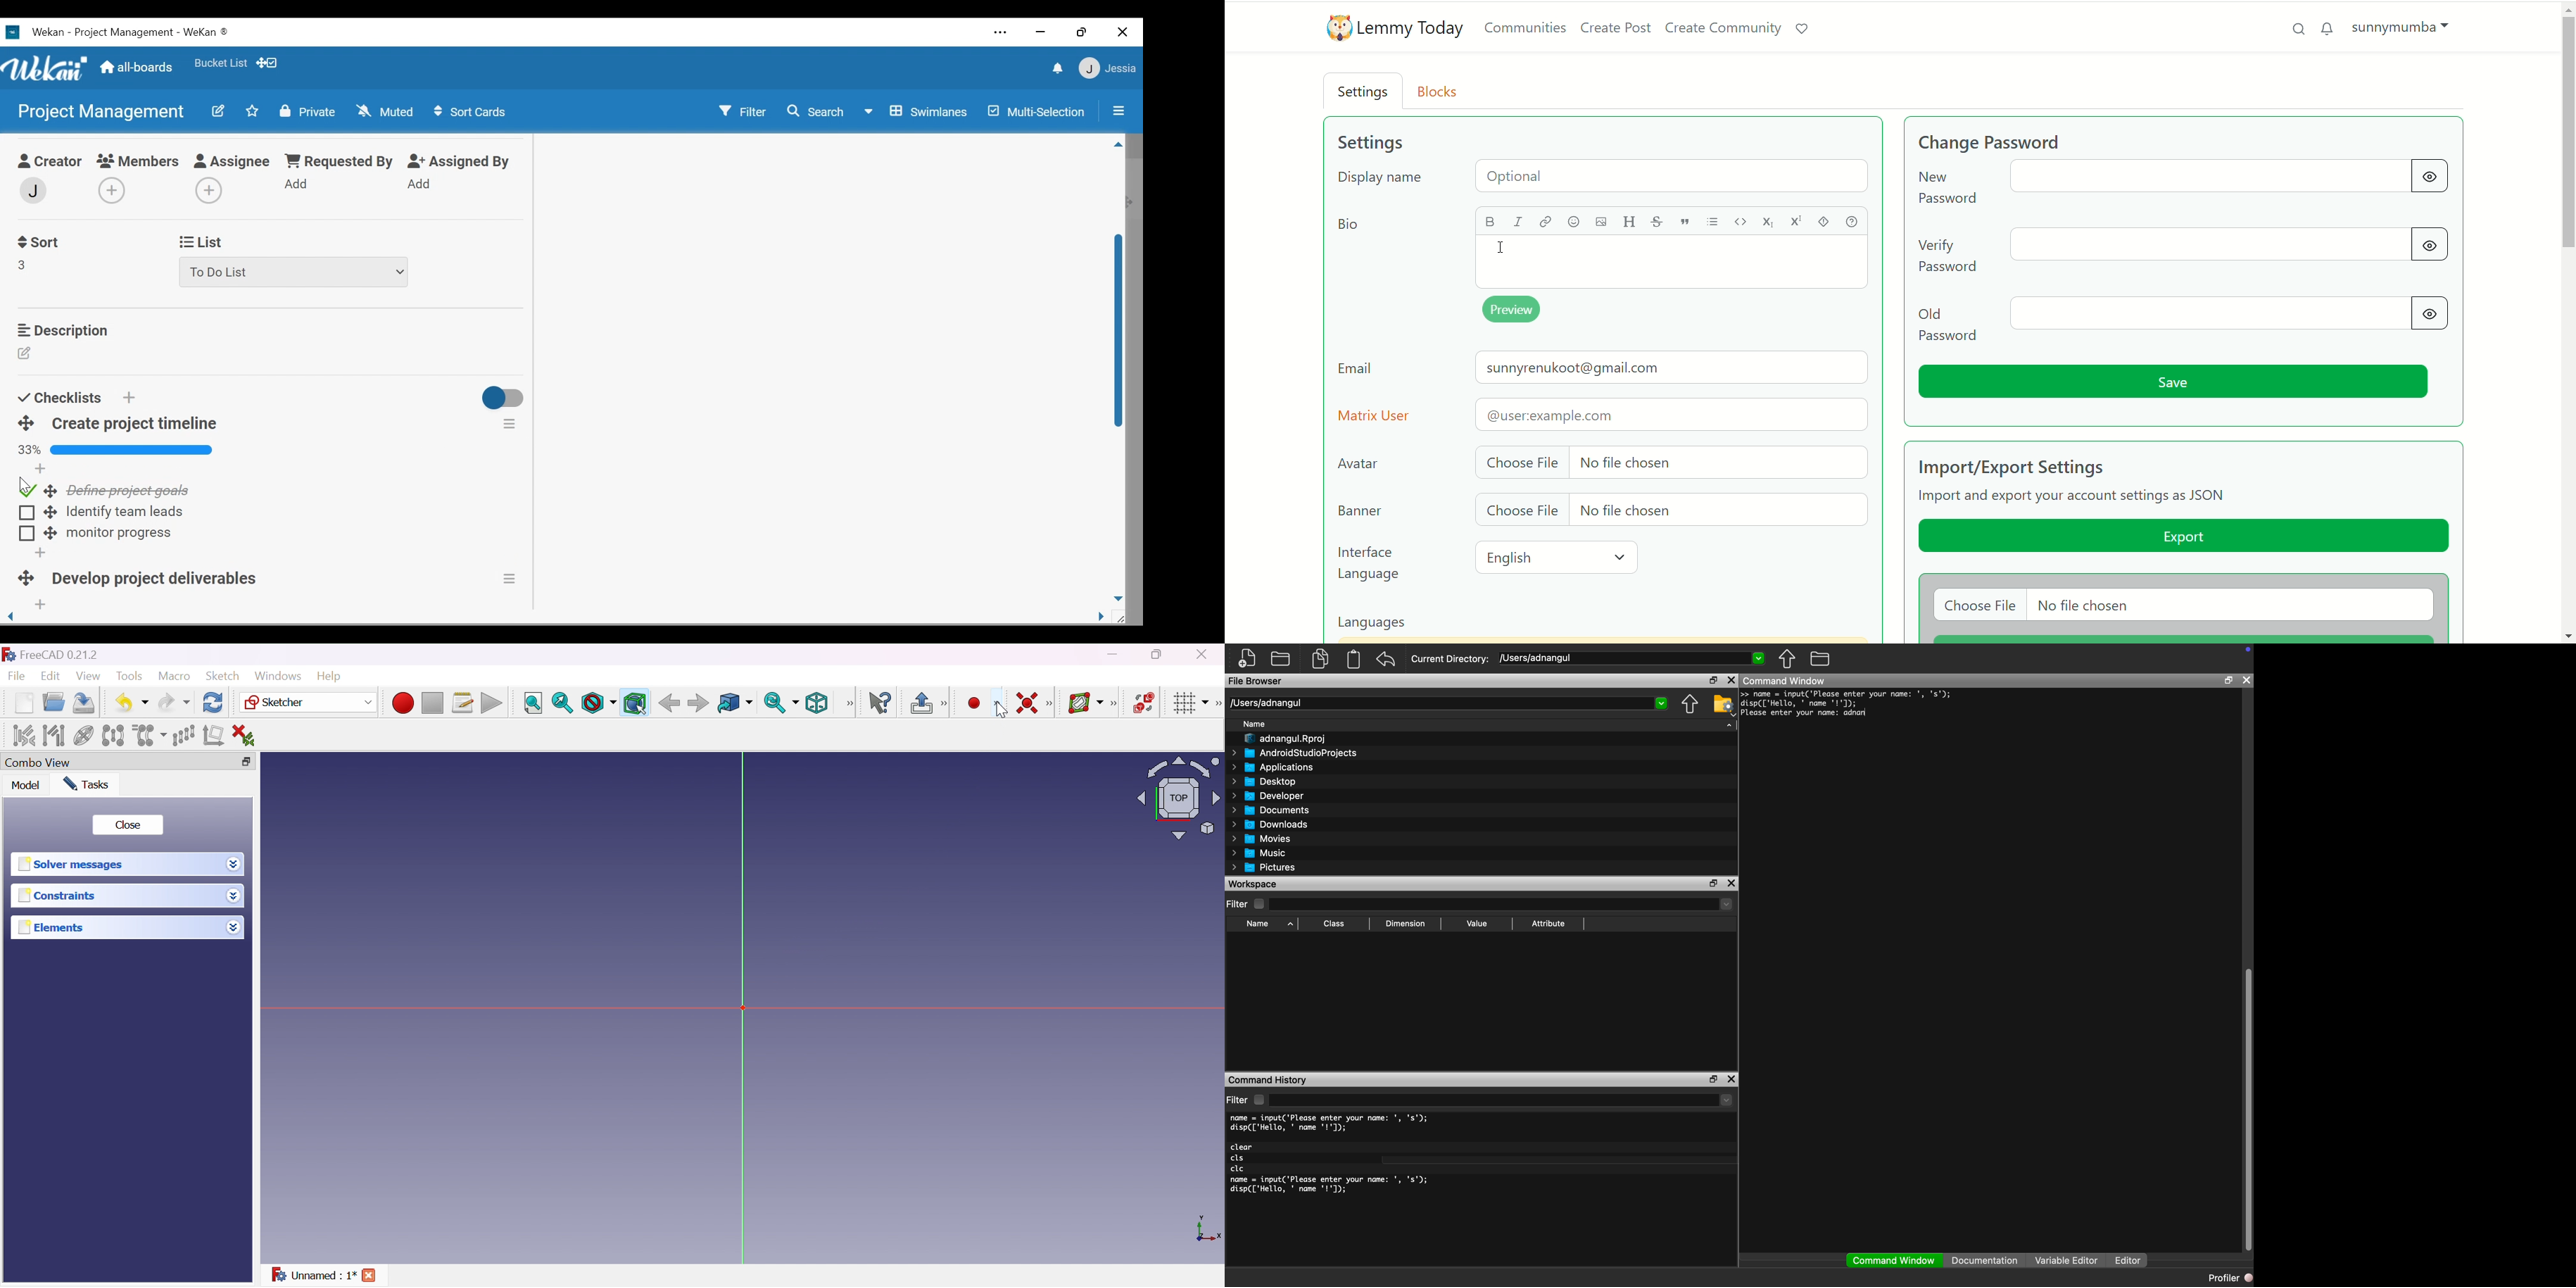 This screenshot has width=2576, height=1288. Describe the element at coordinates (882, 703) in the screenshot. I see `What's this?` at that location.